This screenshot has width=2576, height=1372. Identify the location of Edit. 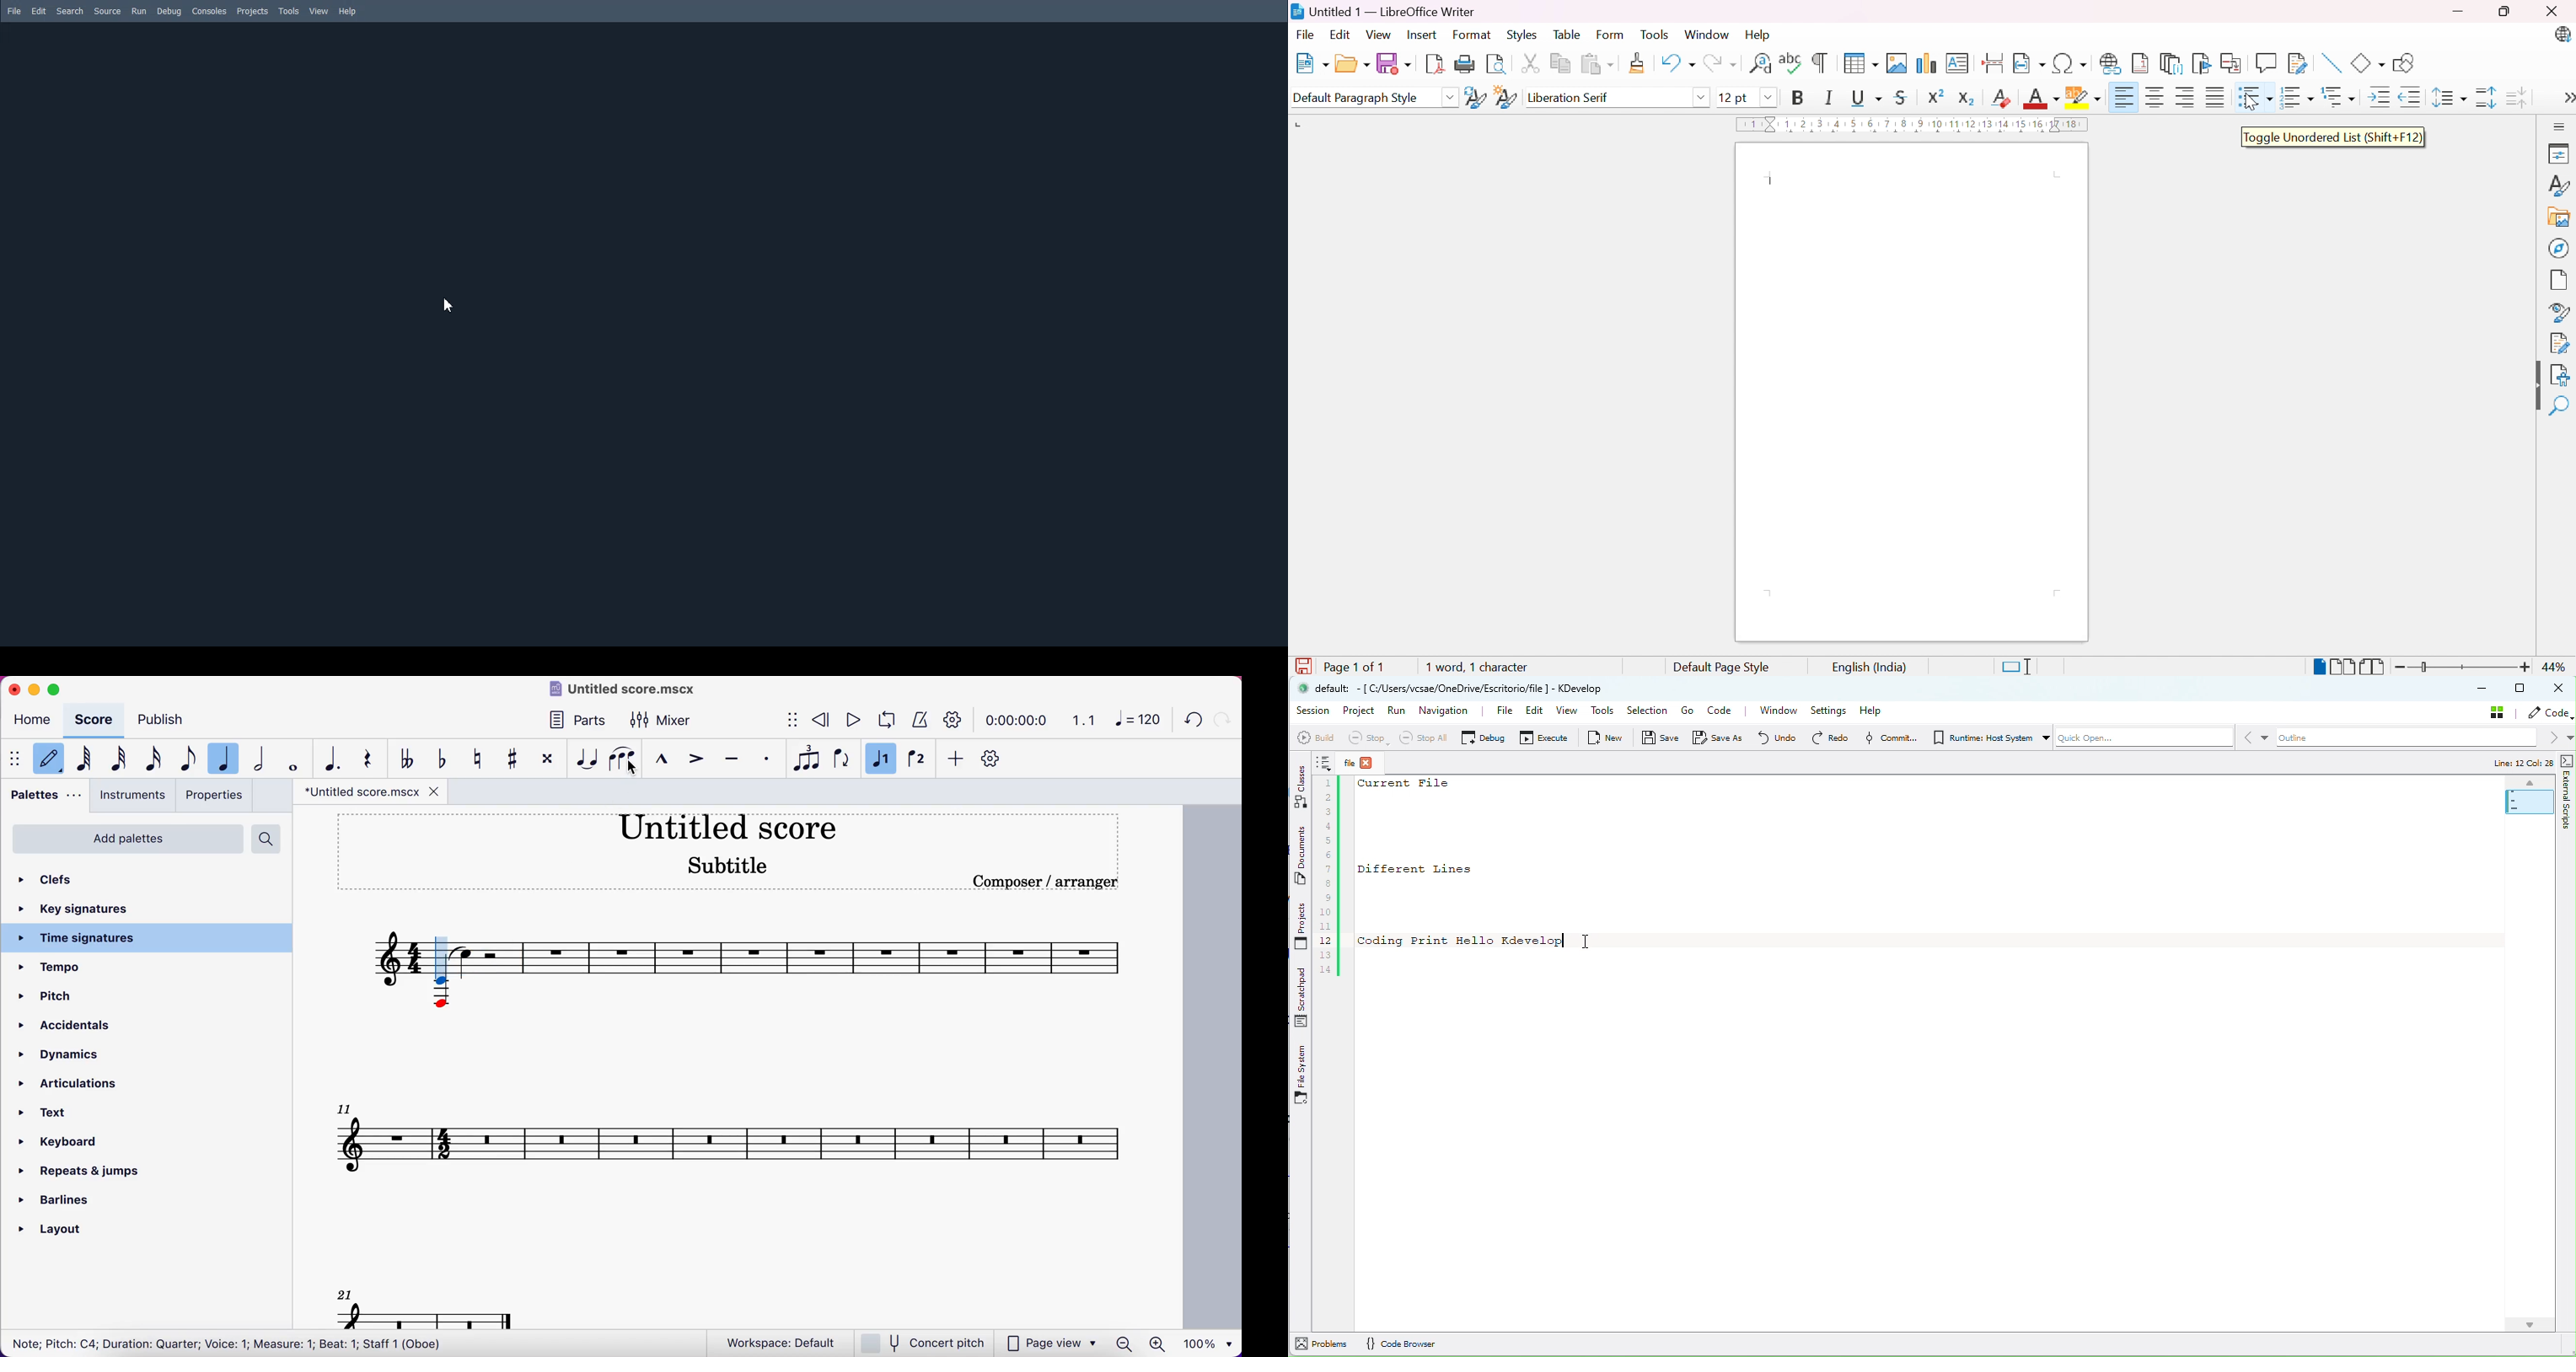
(1342, 36).